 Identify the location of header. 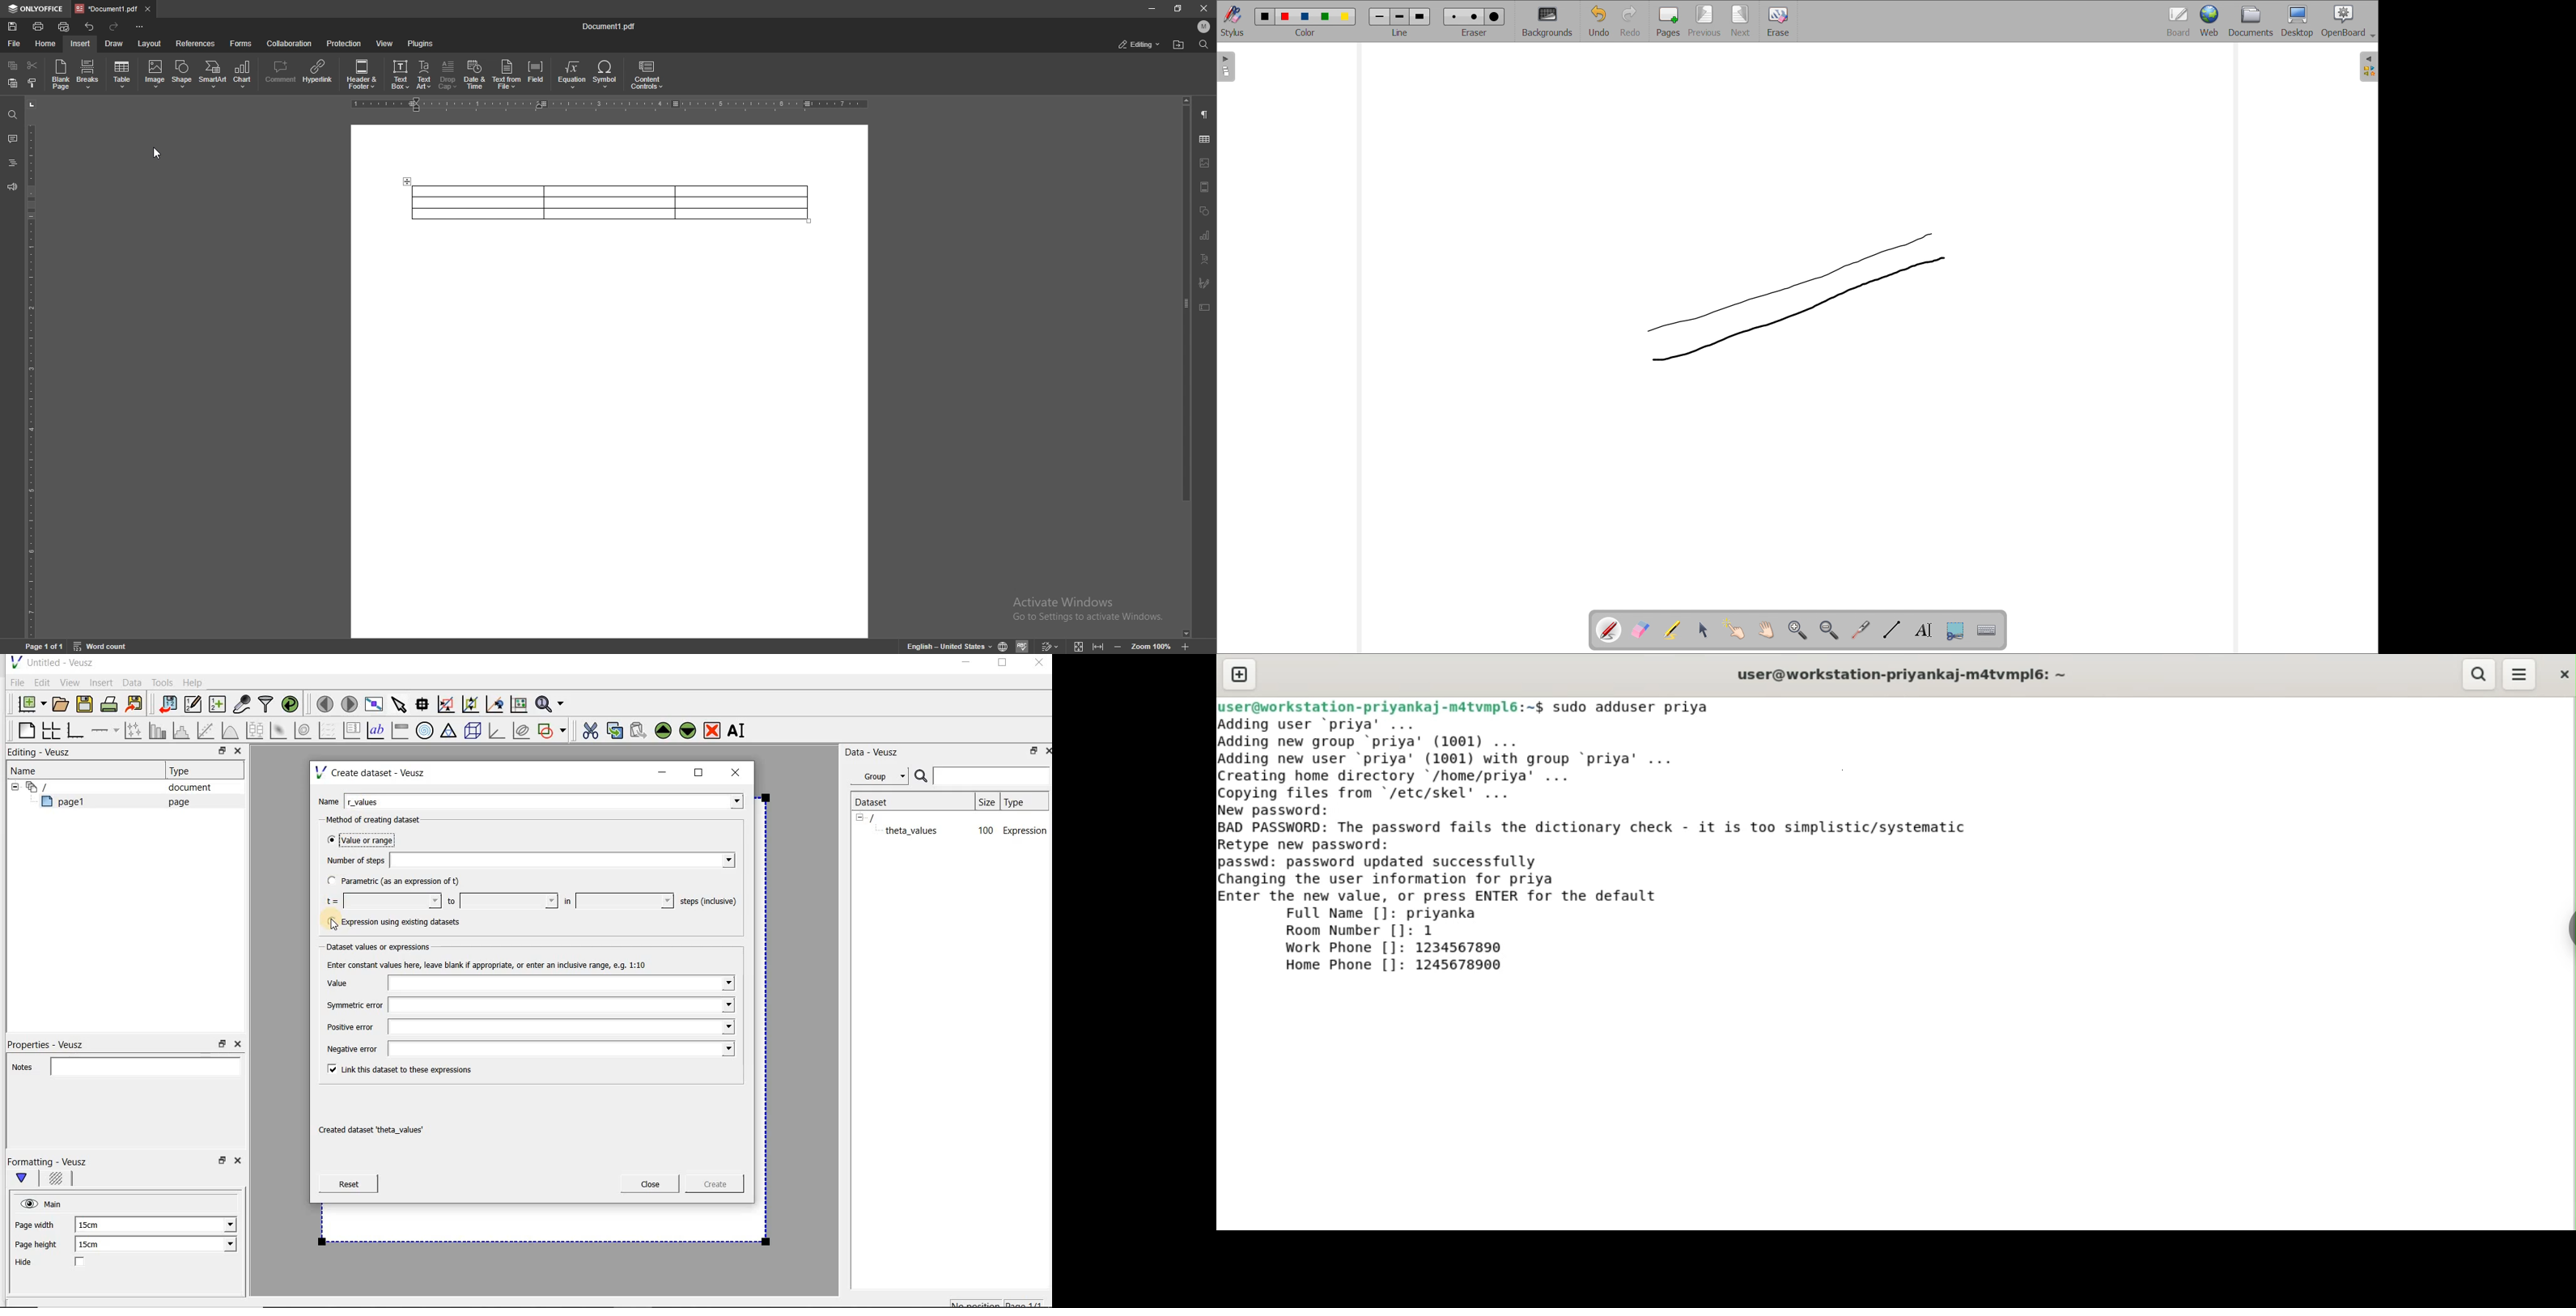
(1206, 189).